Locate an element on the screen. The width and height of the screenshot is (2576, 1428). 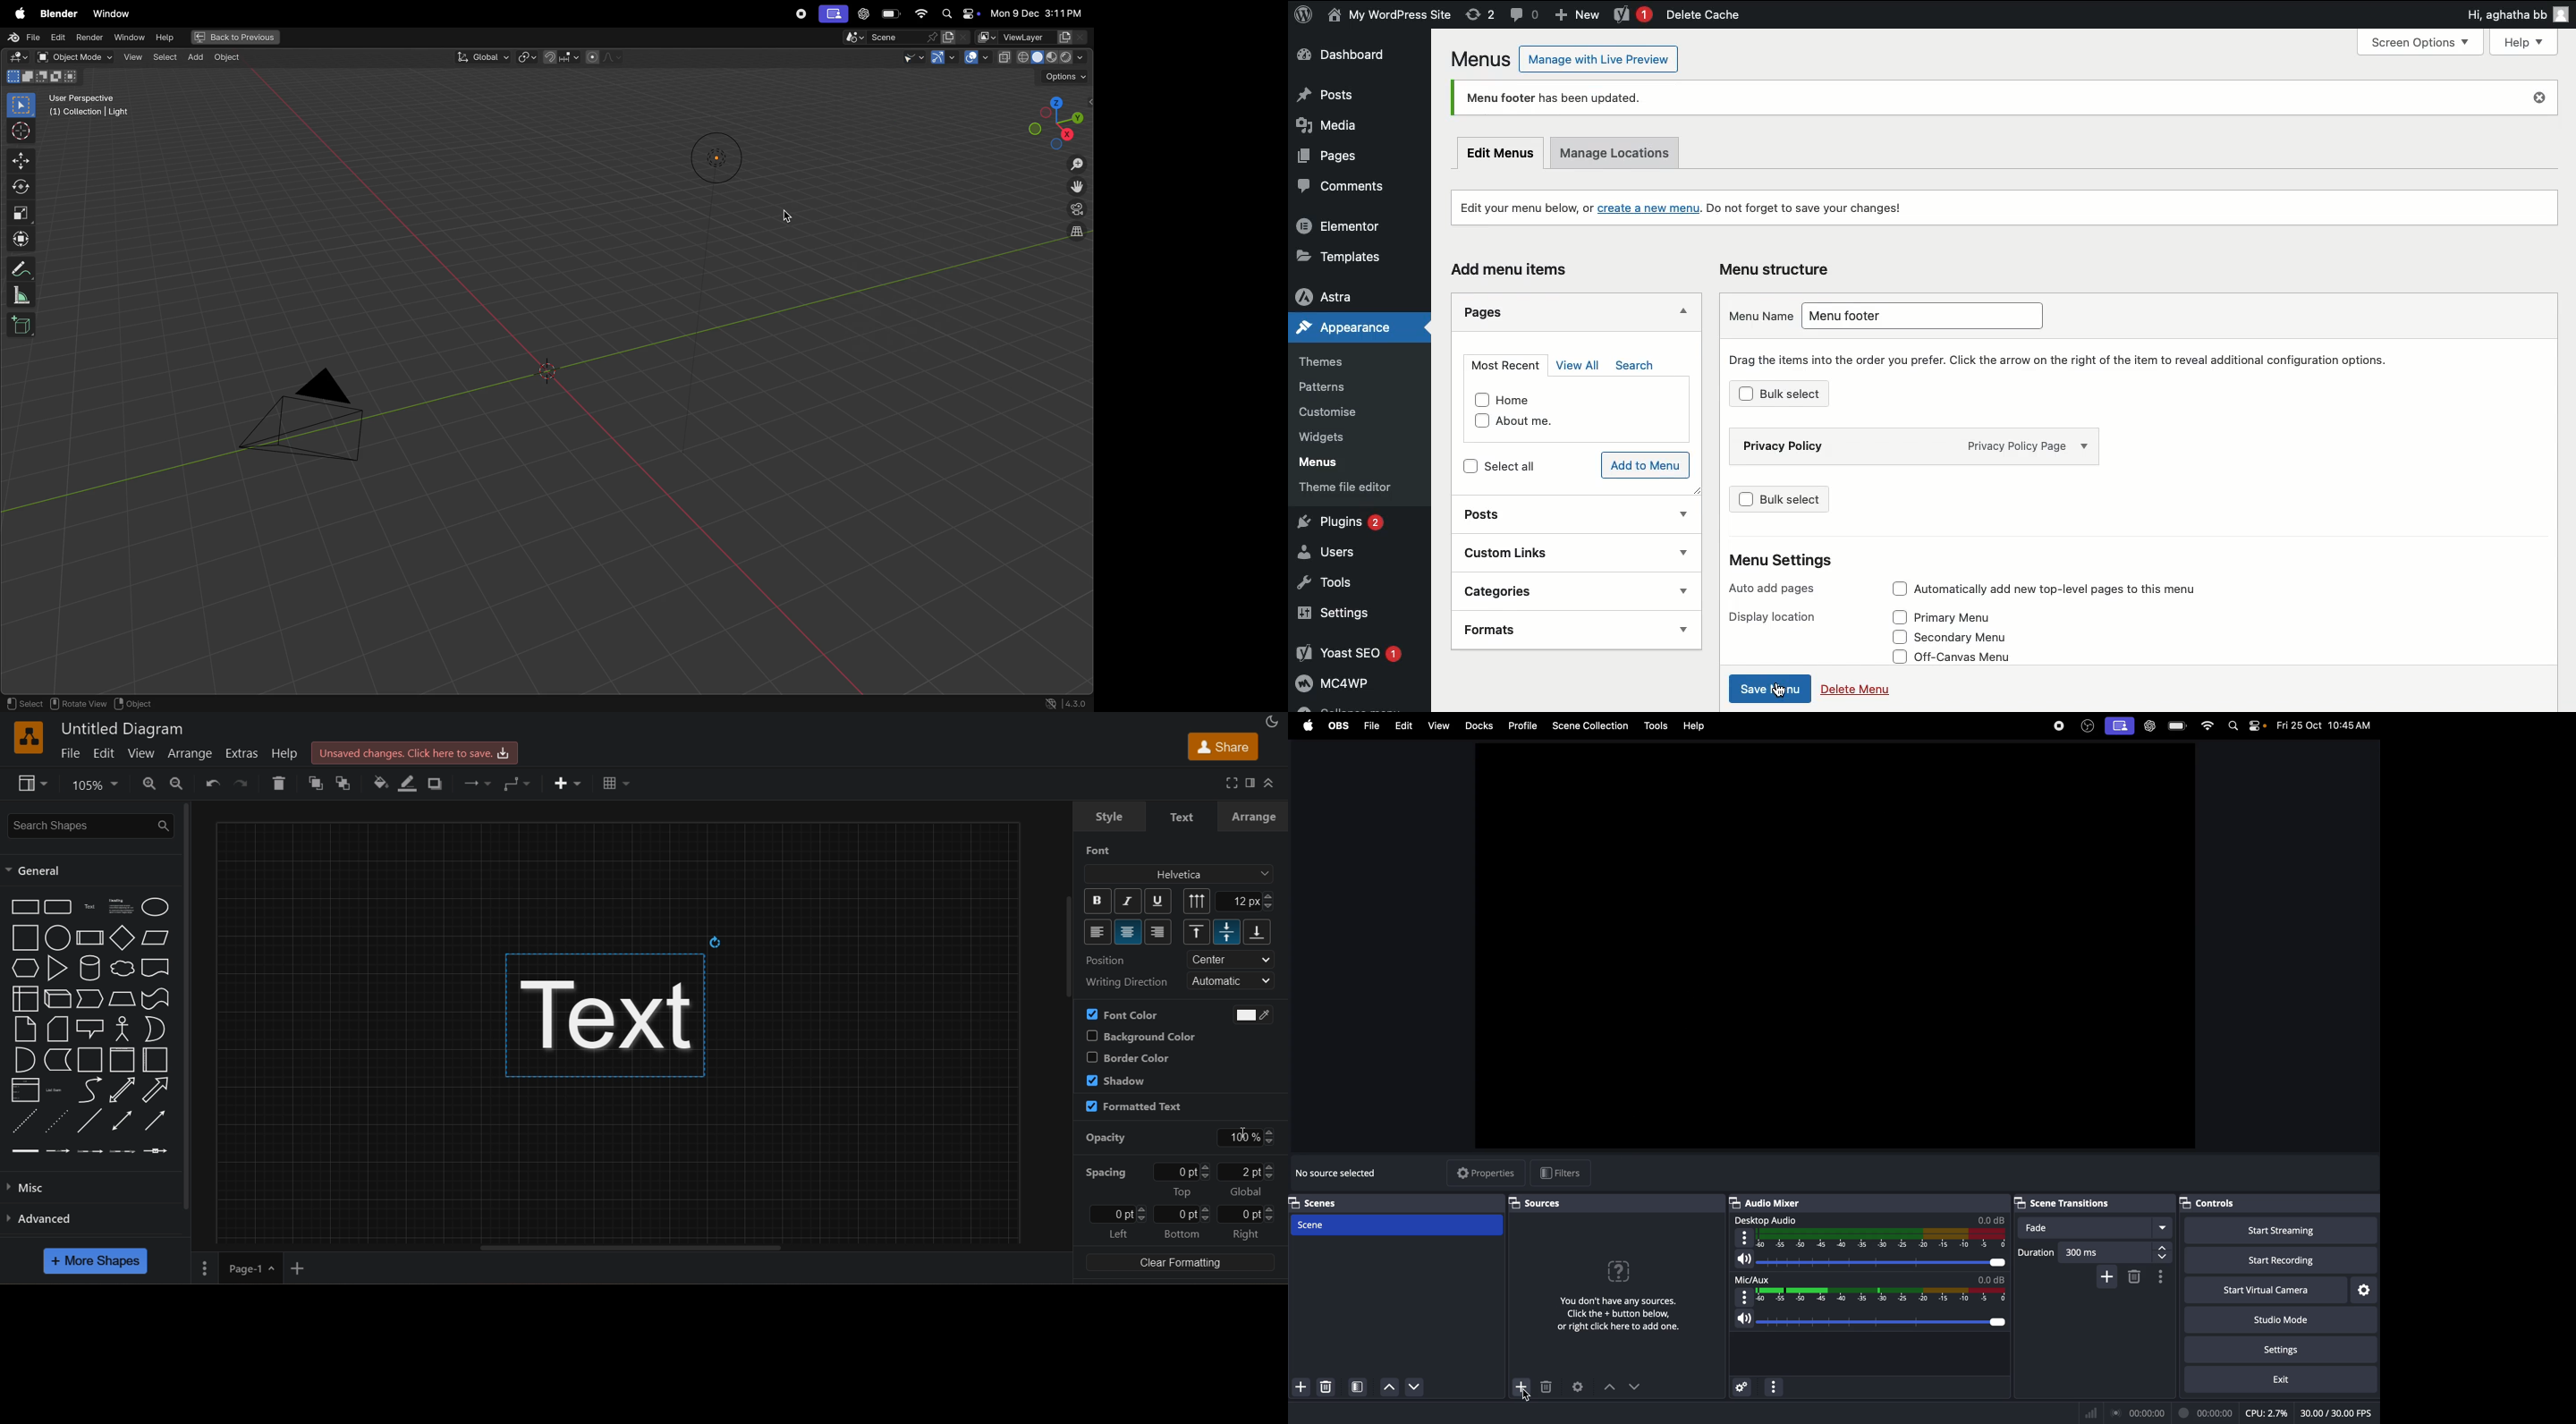
studio mode is located at coordinates (2278, 1318).